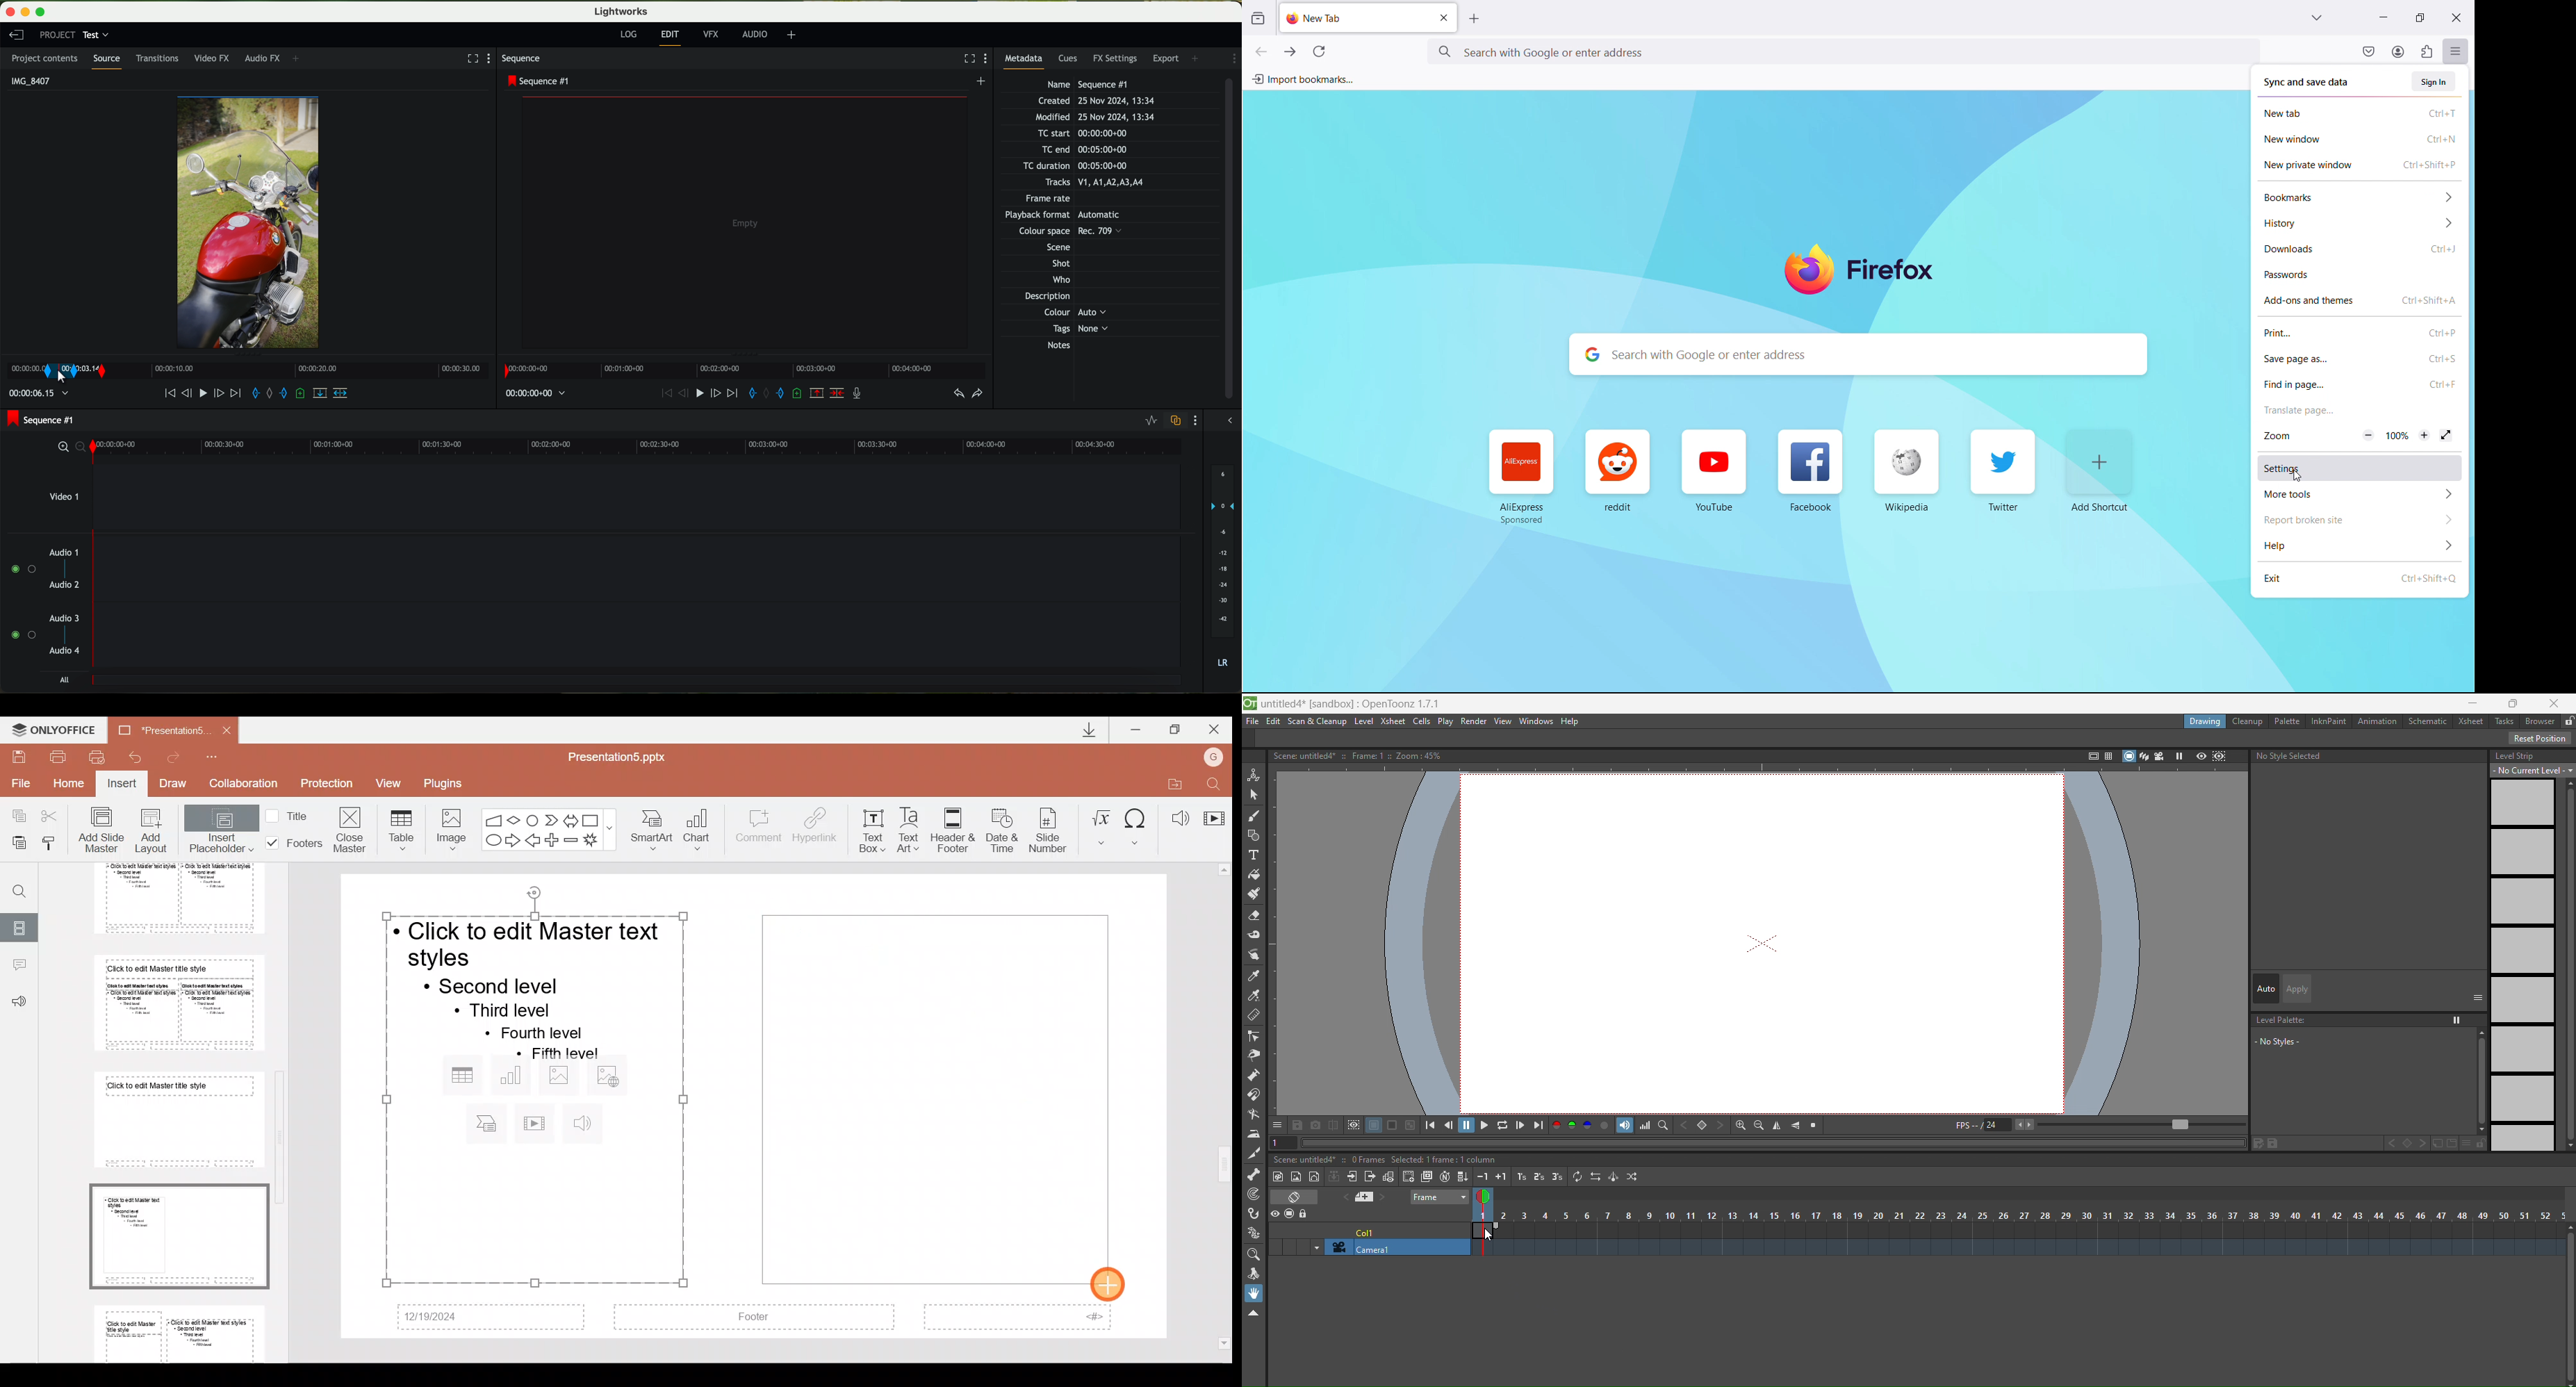  Describe the element at coordinates (2568, 965) in the screenshot. I see `Scroll bar` at that location.